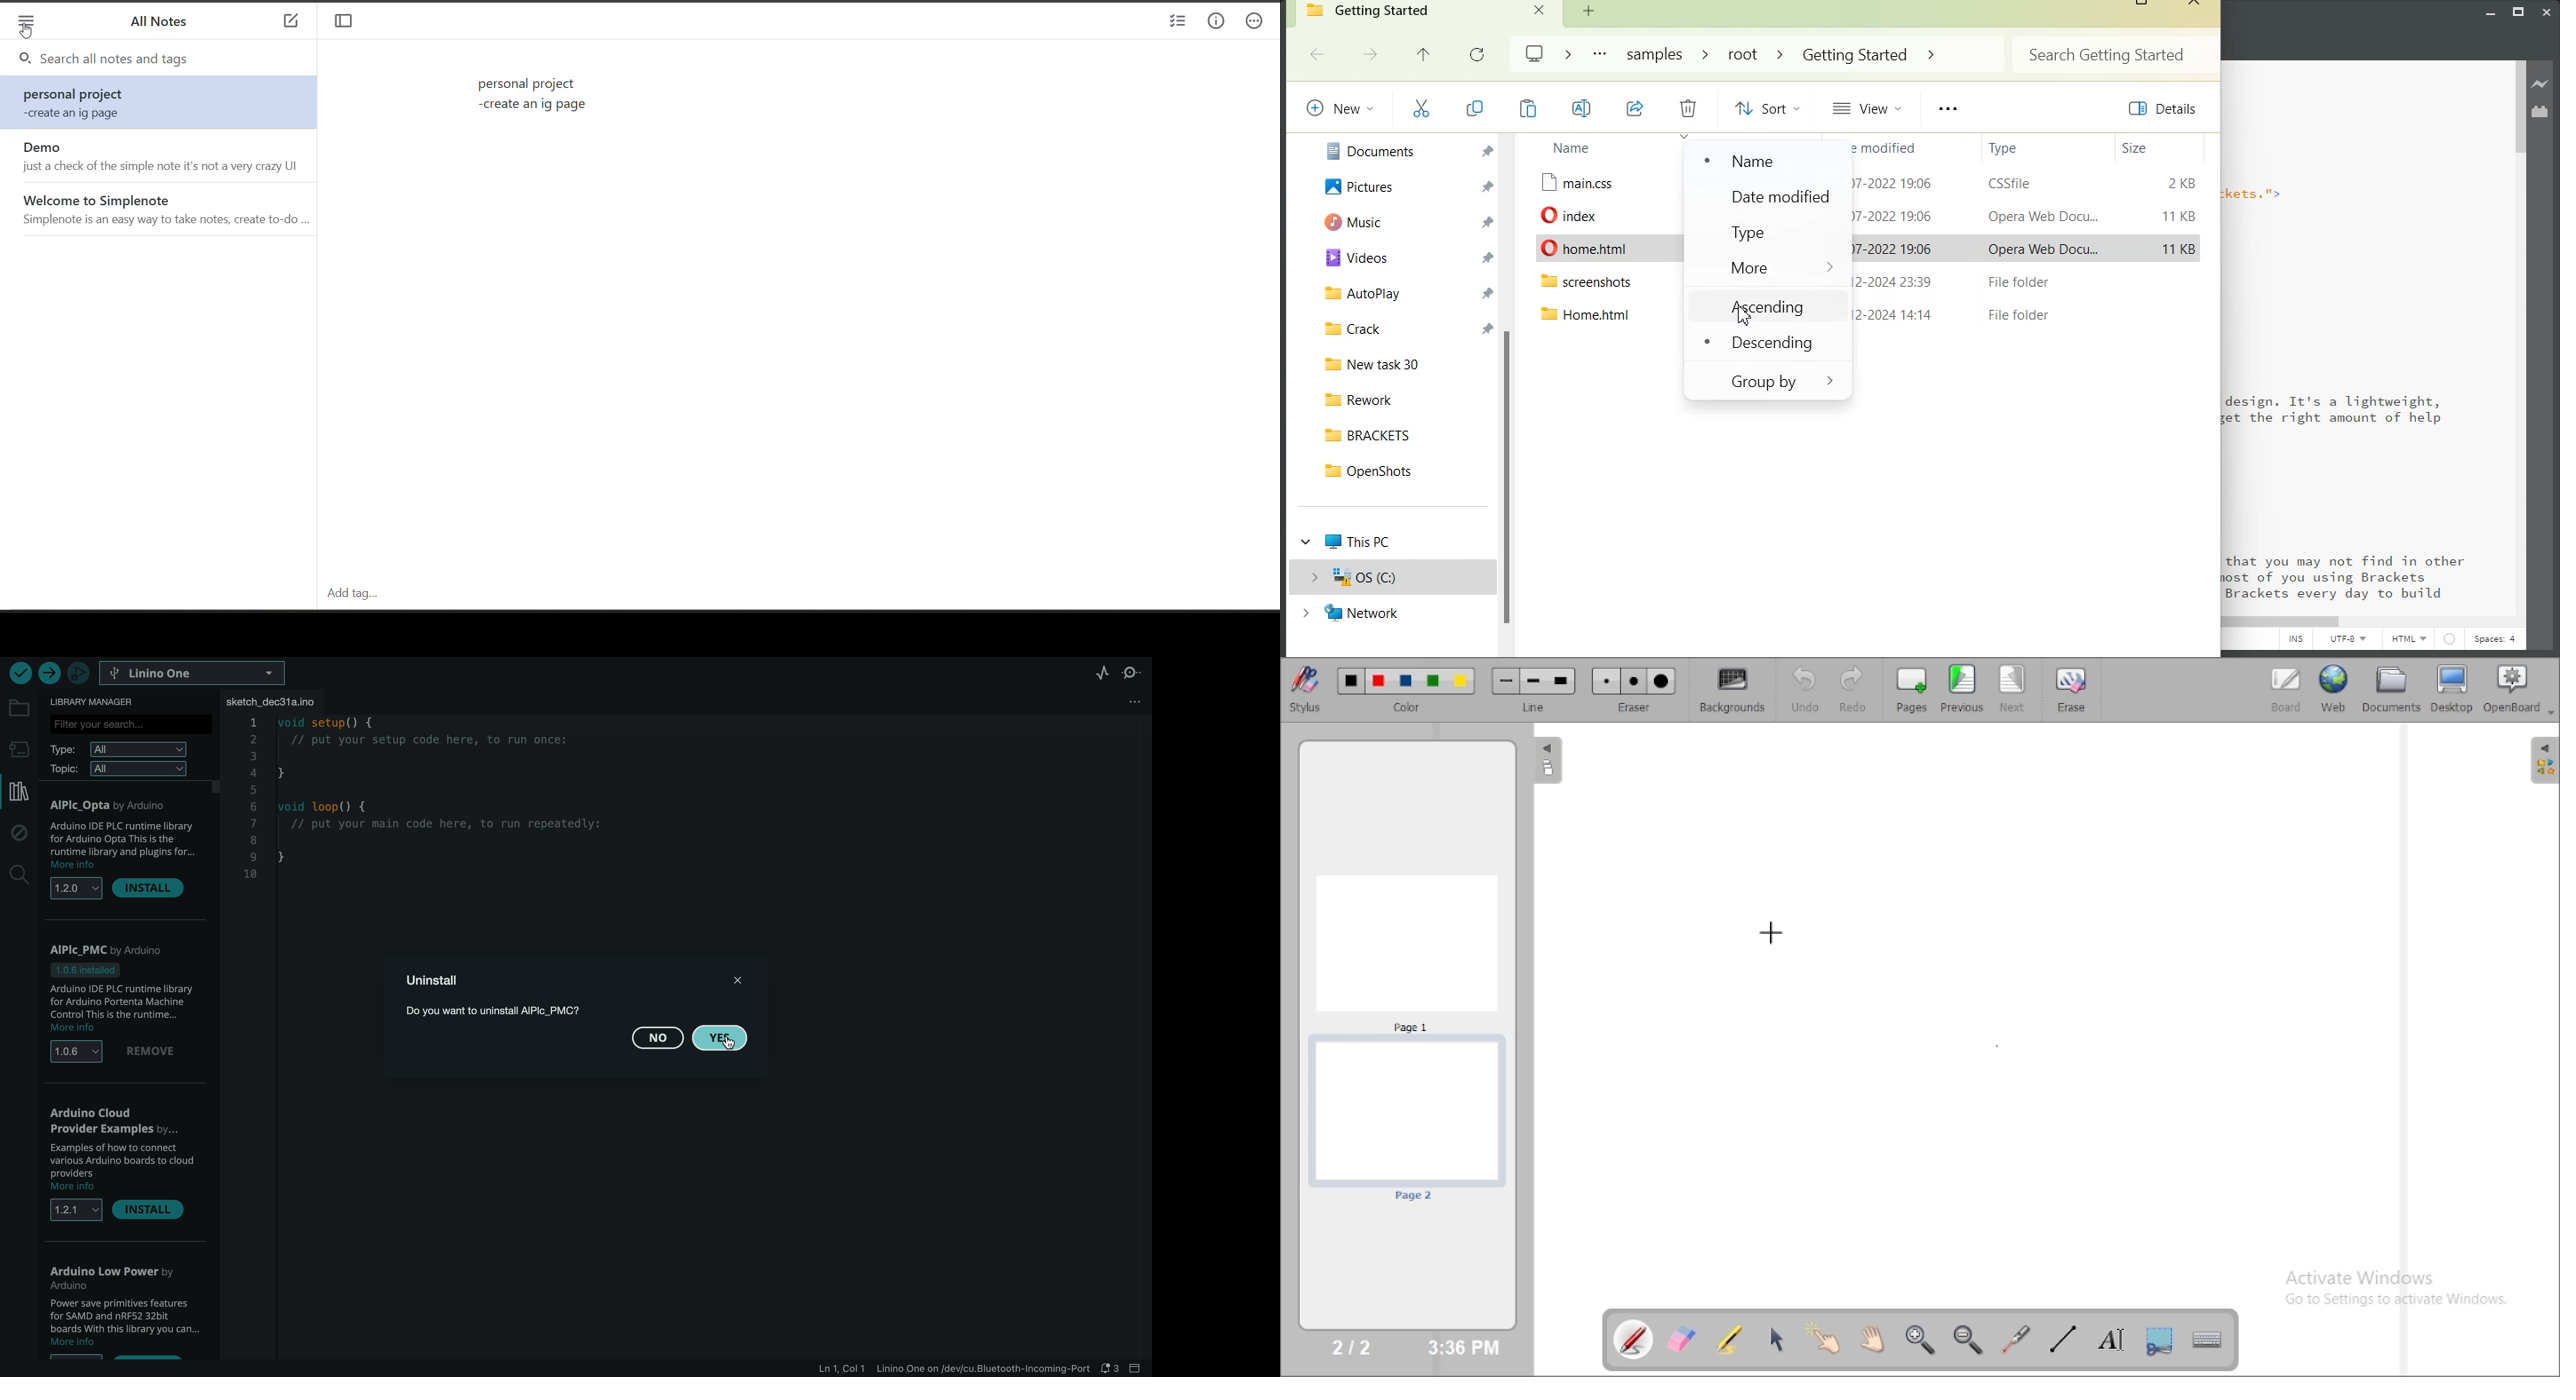 This screenshot has width=2576, height=1400. I want to click on 11 KB, so click(2182, 218).